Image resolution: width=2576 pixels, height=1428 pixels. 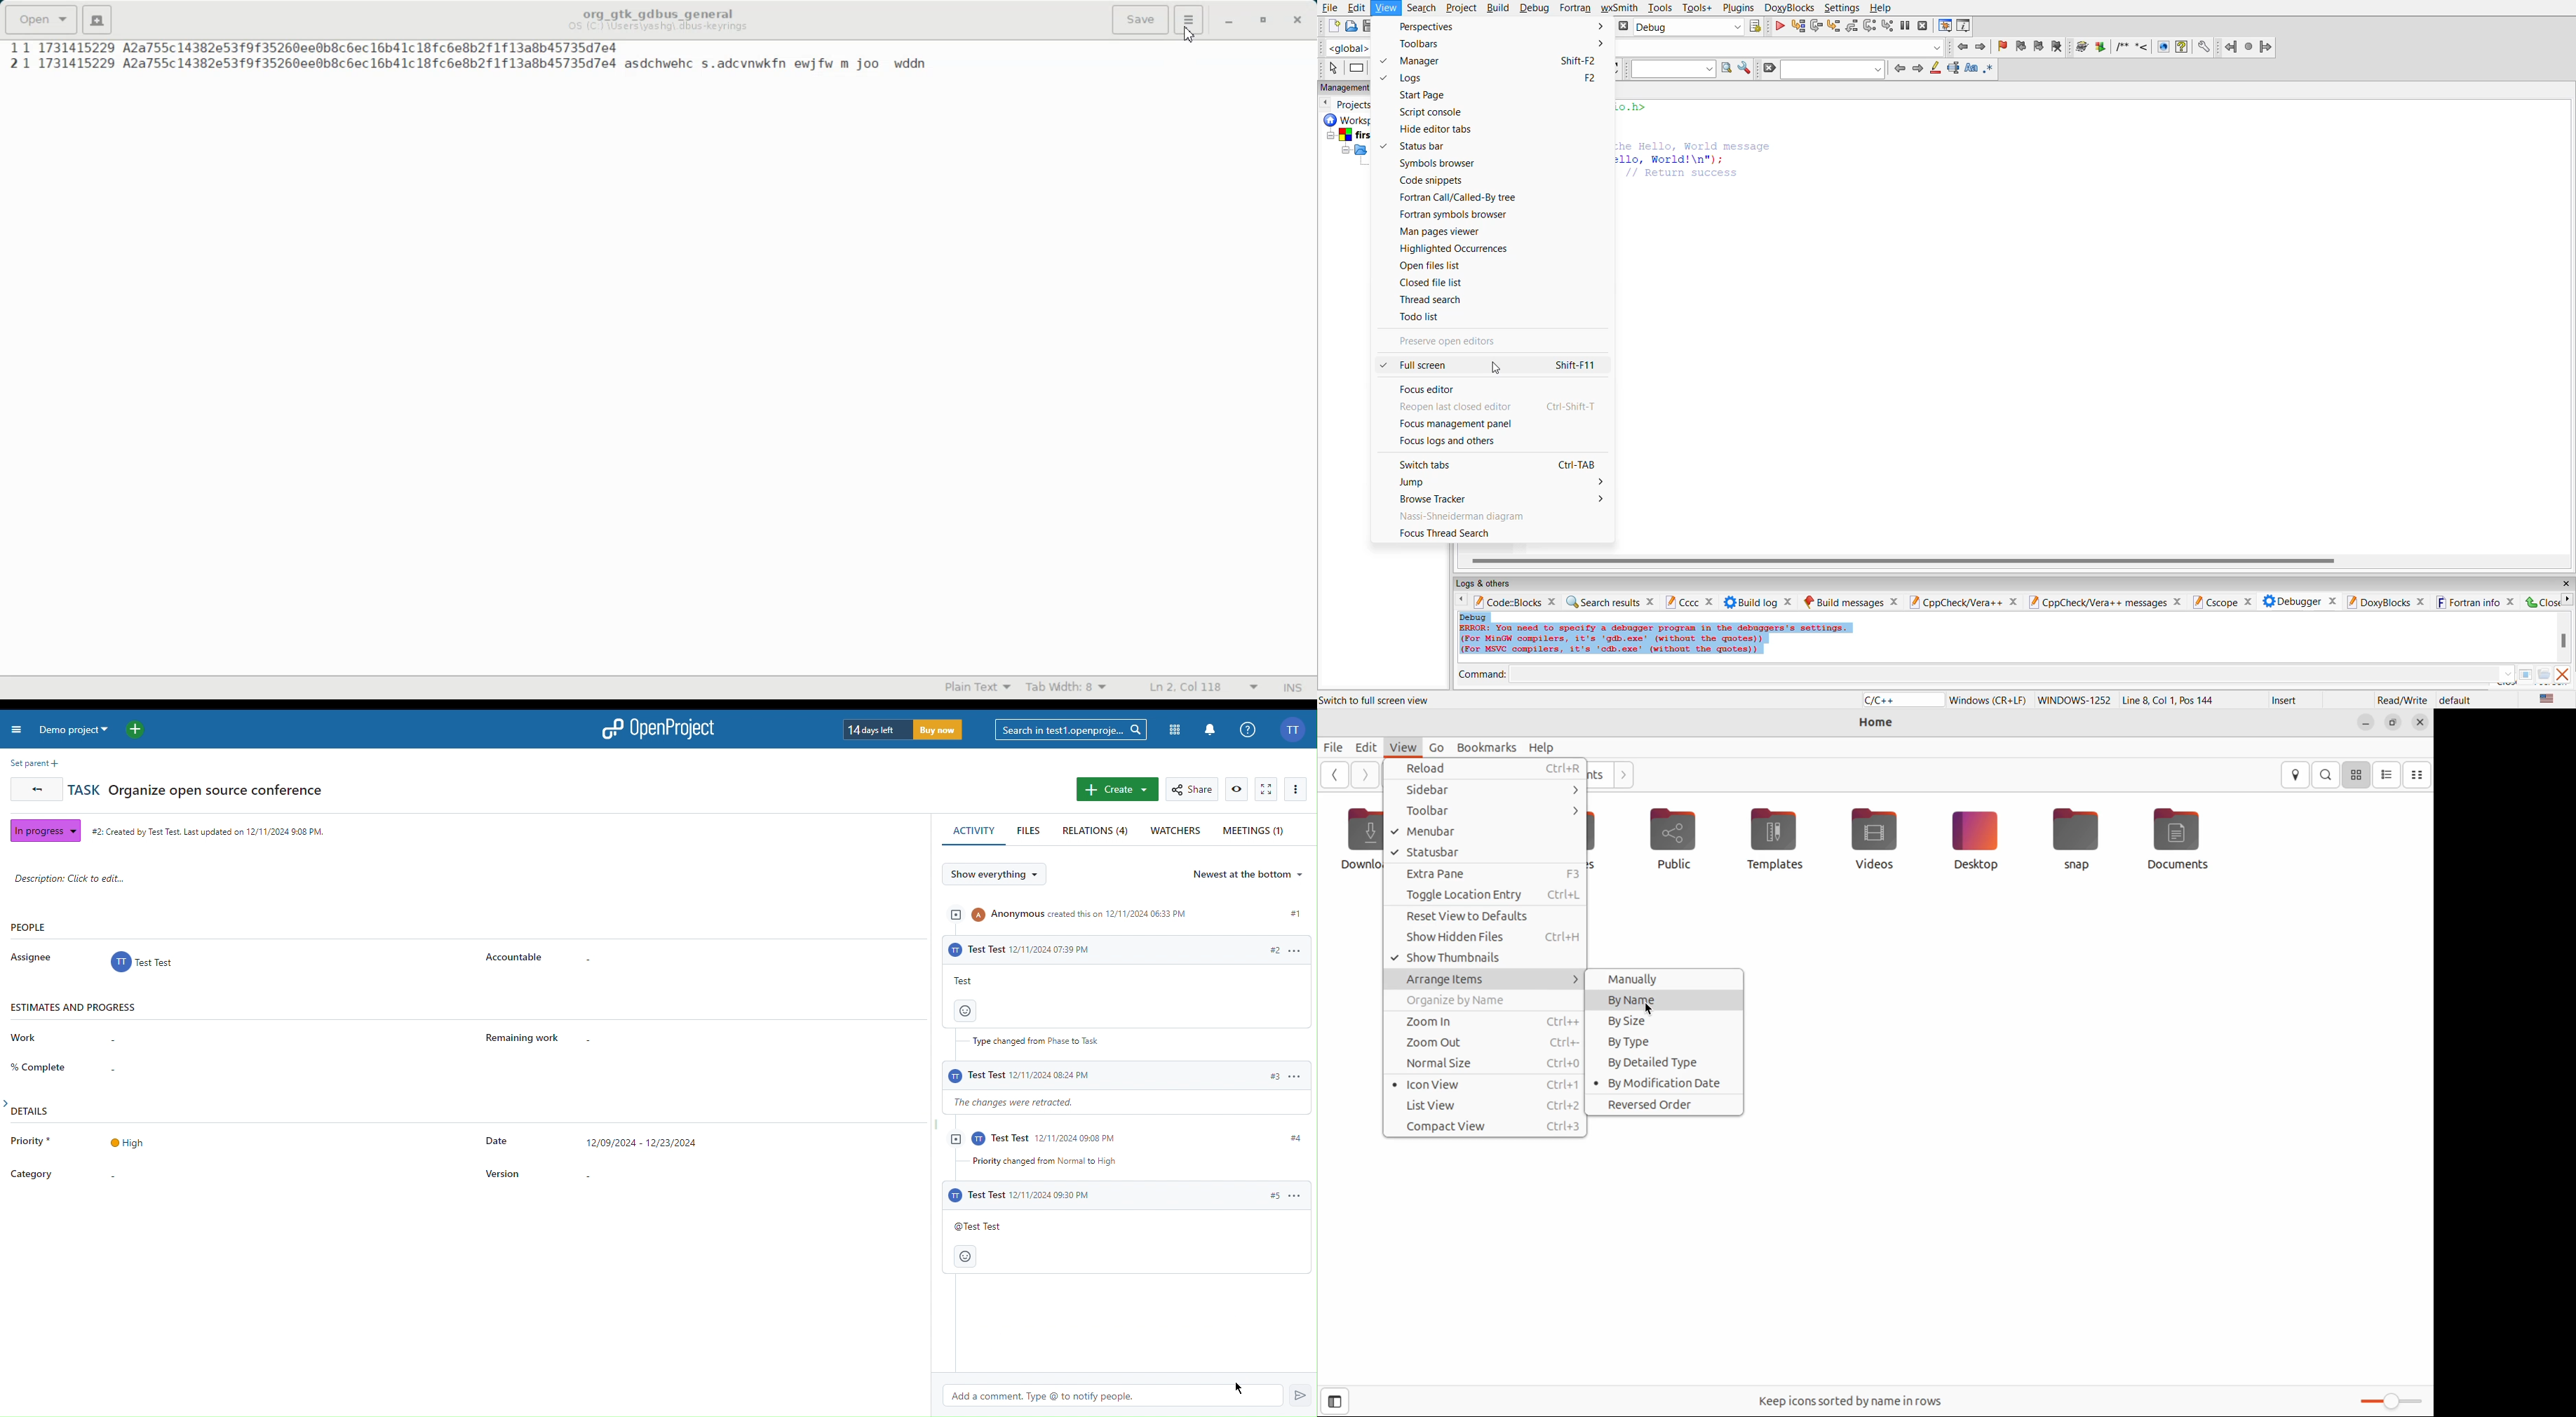 What do you see at coordinates (1663, 1084) in the screenshot?
I see `by modification date` at bounding box center [1663, 1084].